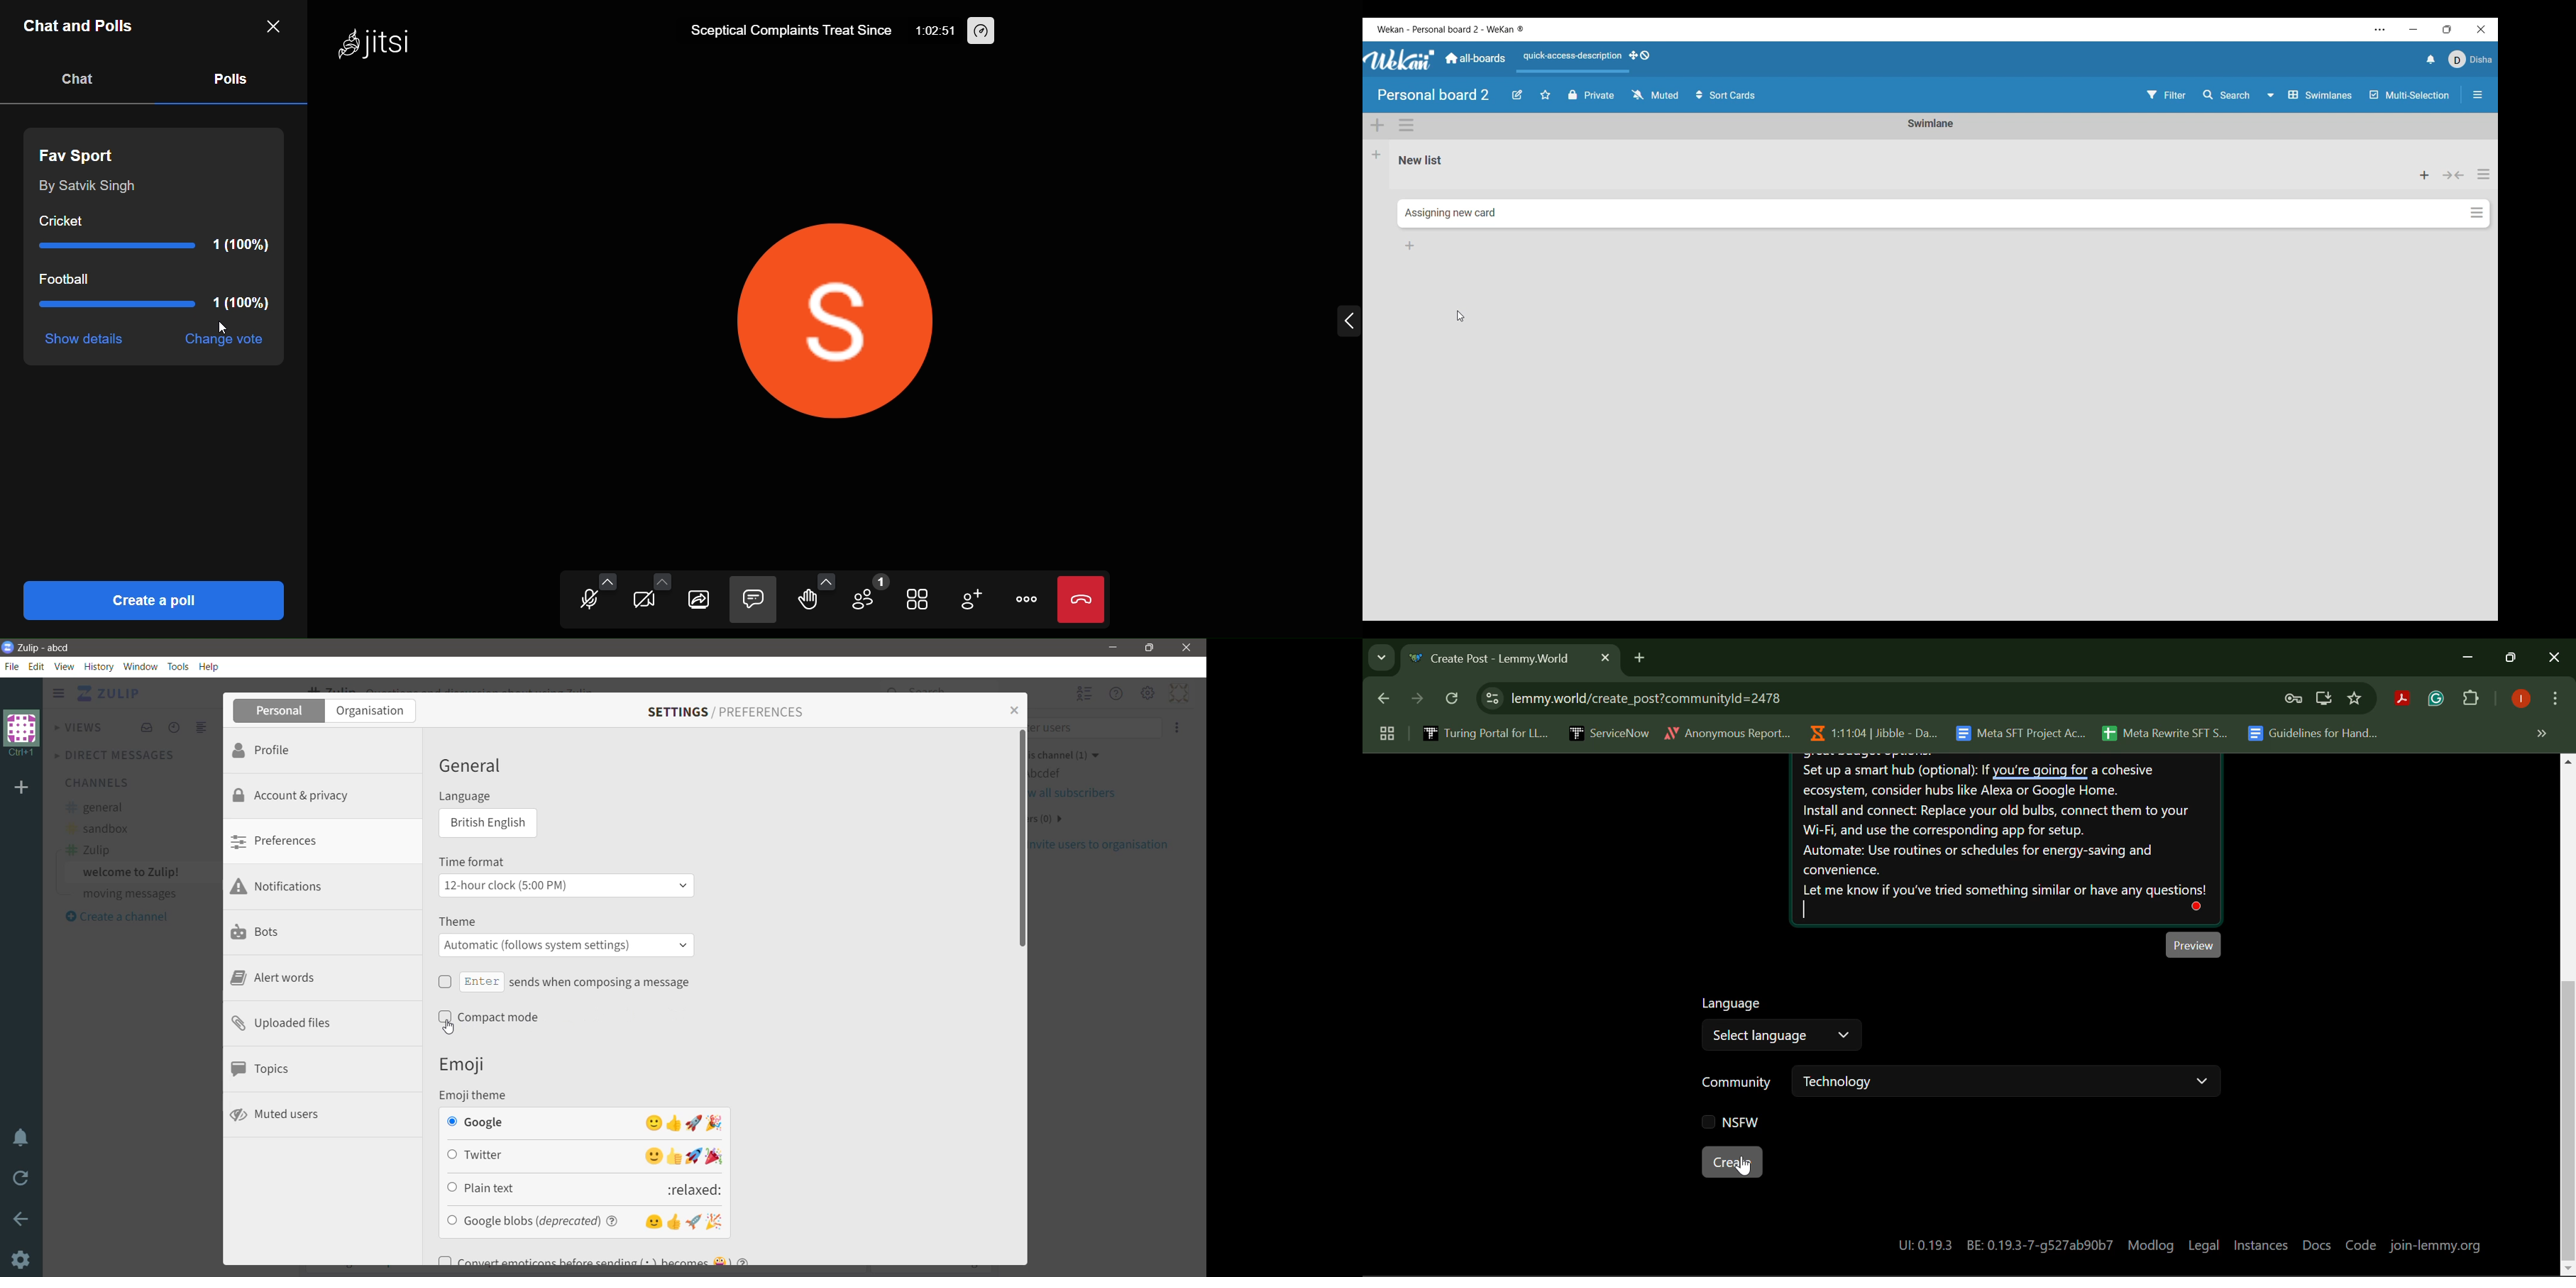 This screenshot has height=1288, width=2576. What do you see at coordinates (2541, 733) in the screenshot?
I see `Hidden Bookmarks` at bounding box center [2541, 733].